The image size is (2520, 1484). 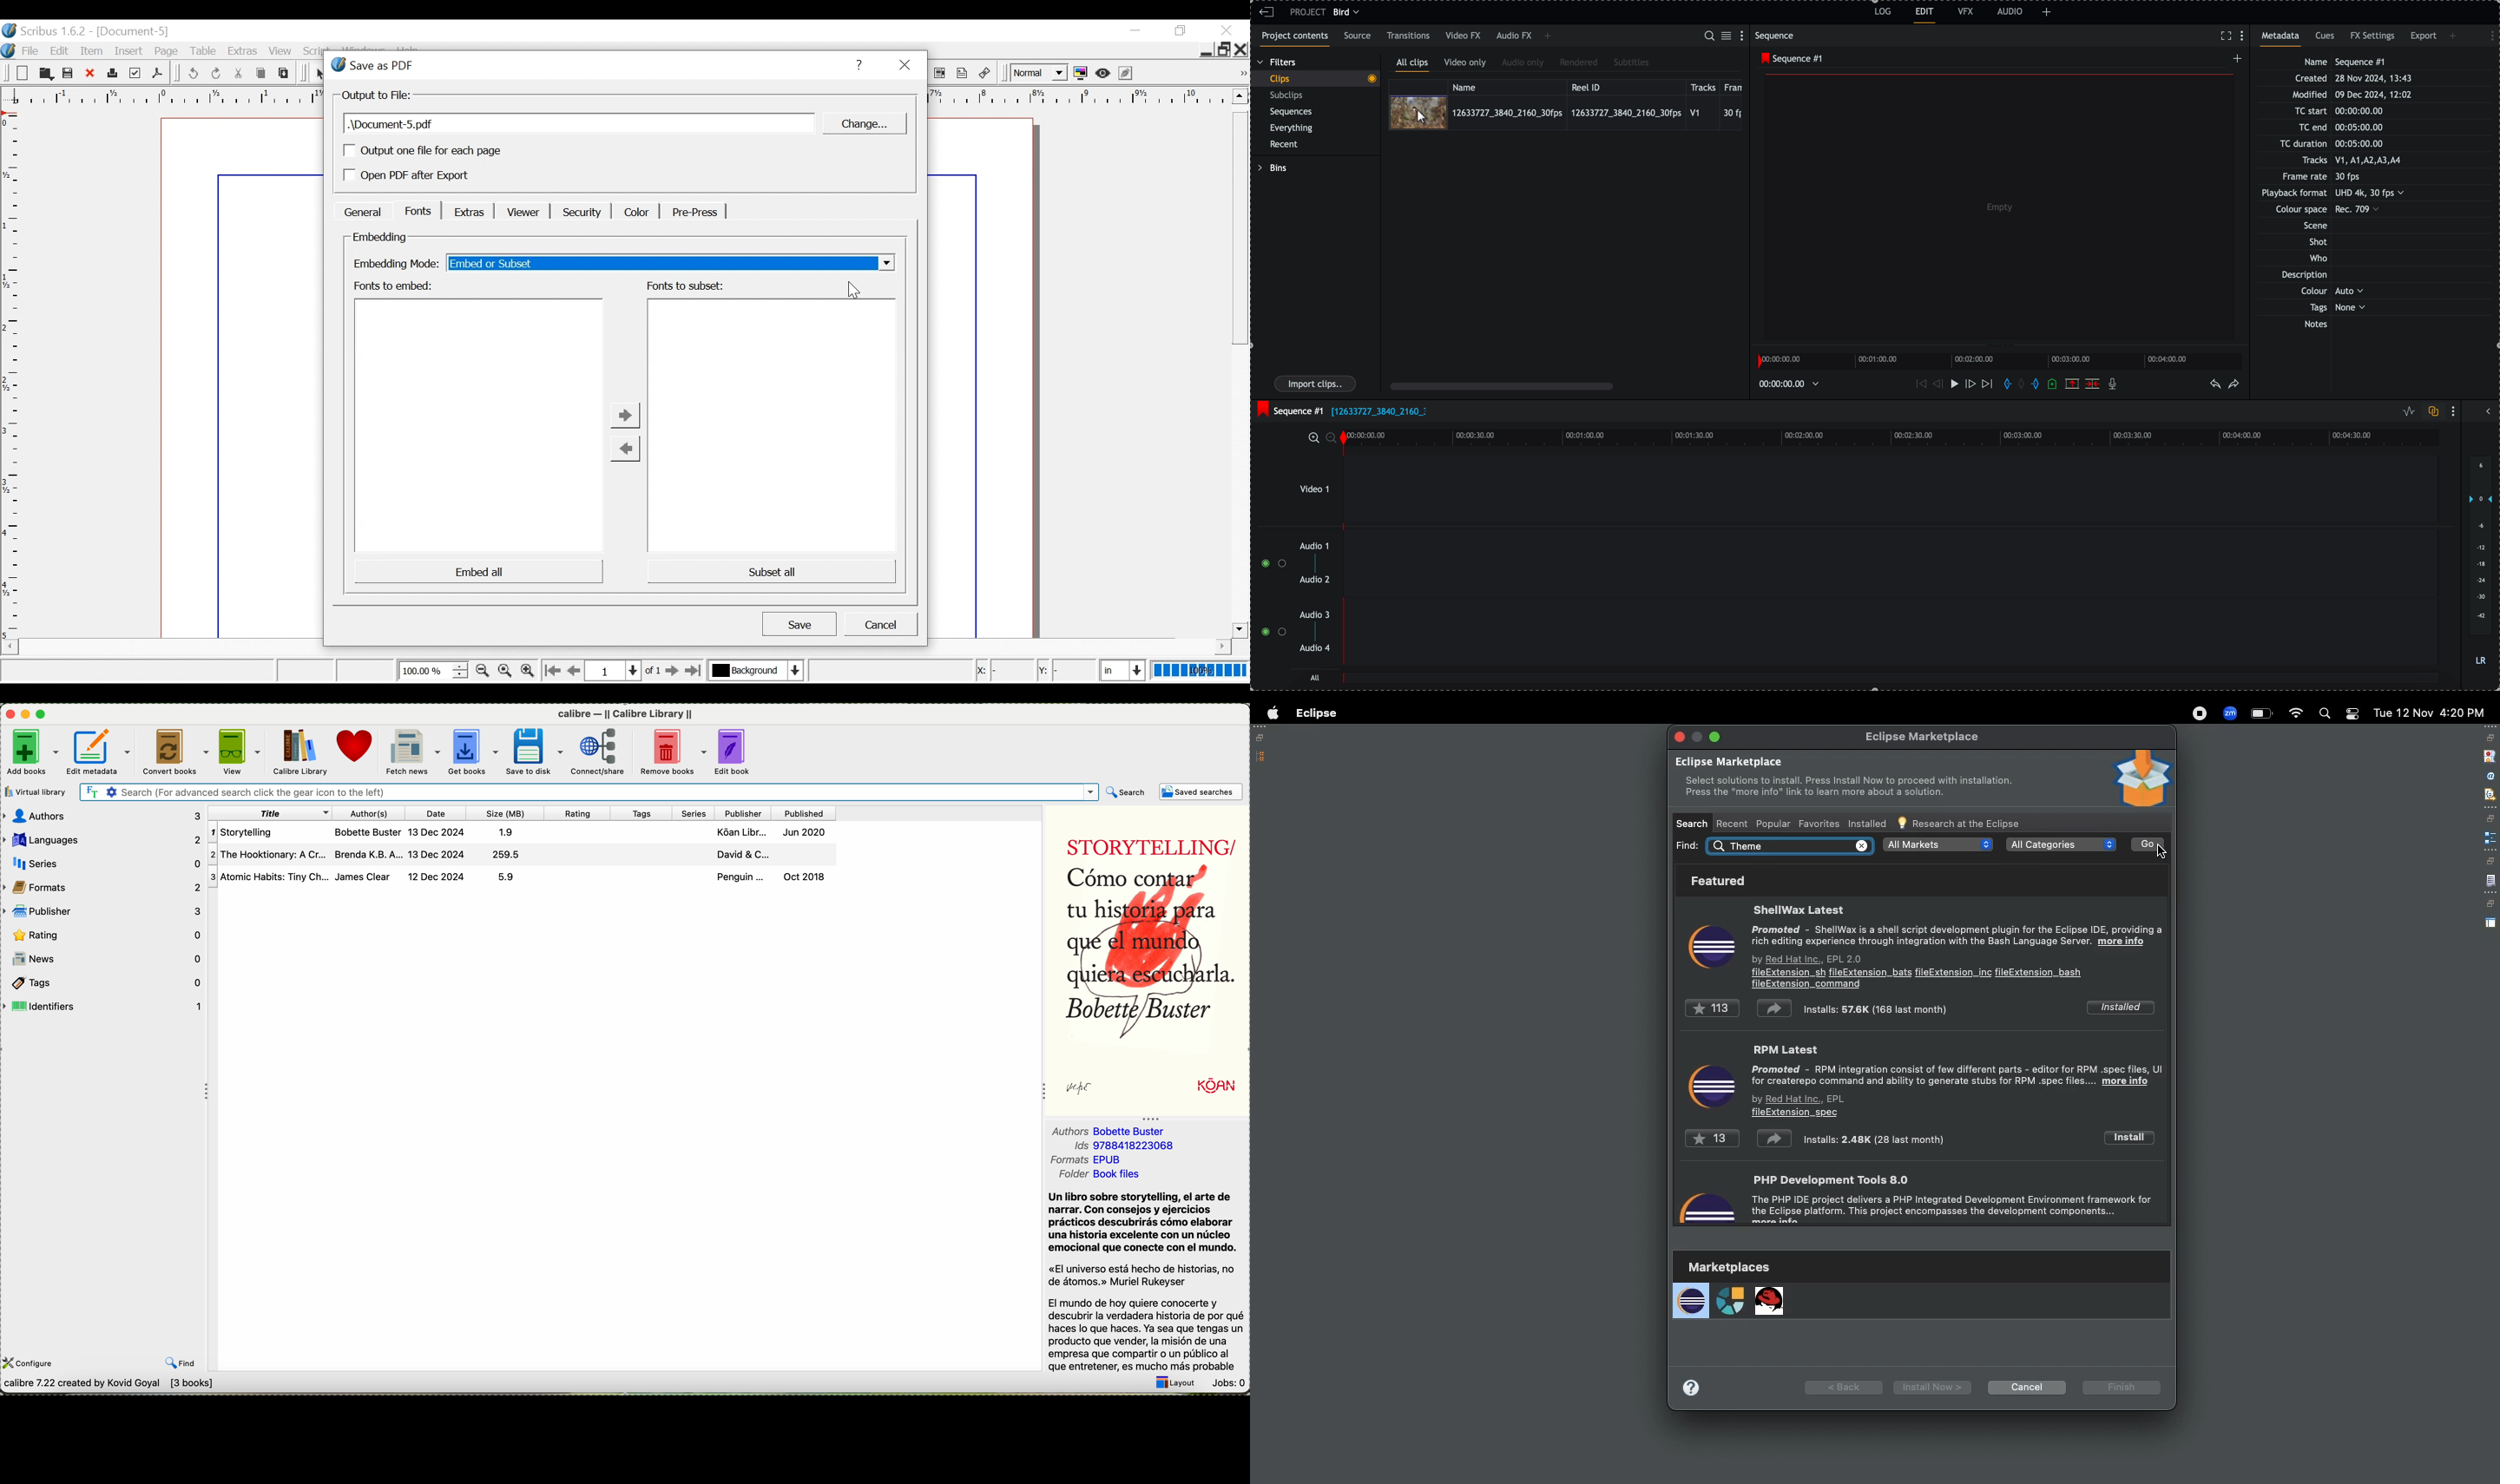 What do you see at coordinates (635, 211) in the screenshot?
I see `Color` at bounding box center [635, 211].